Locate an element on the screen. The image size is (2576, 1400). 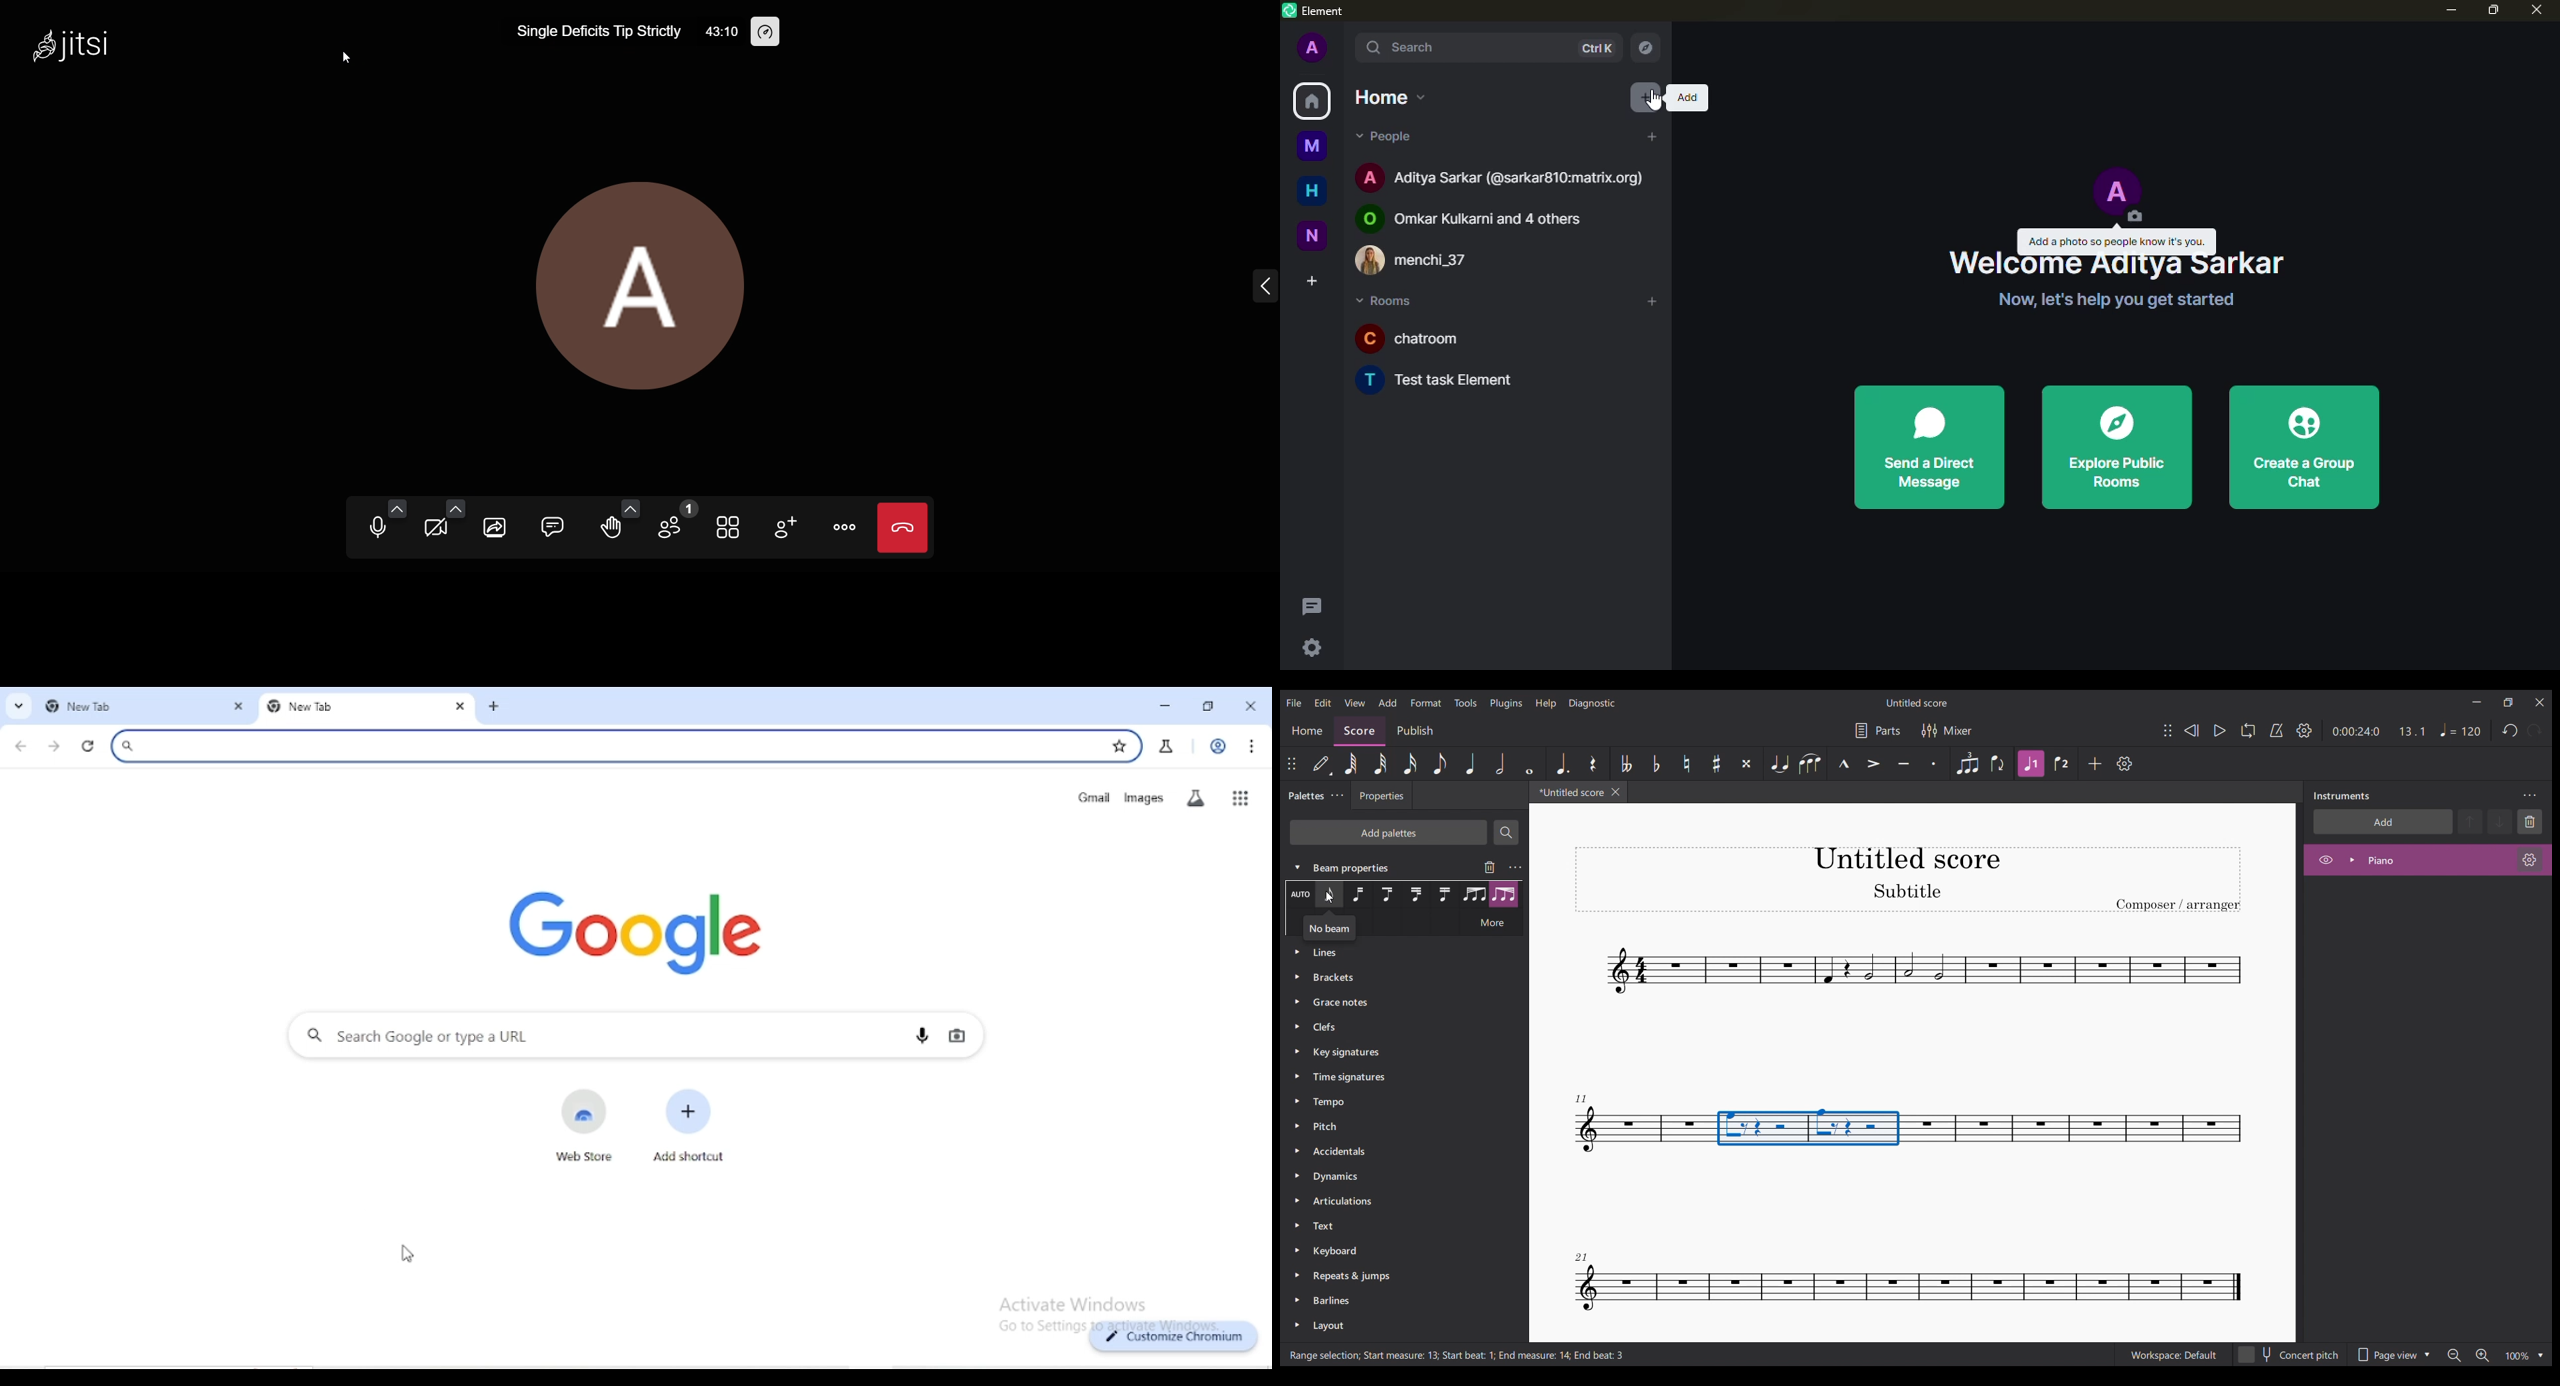
element is located at coordinates (1316, 11).